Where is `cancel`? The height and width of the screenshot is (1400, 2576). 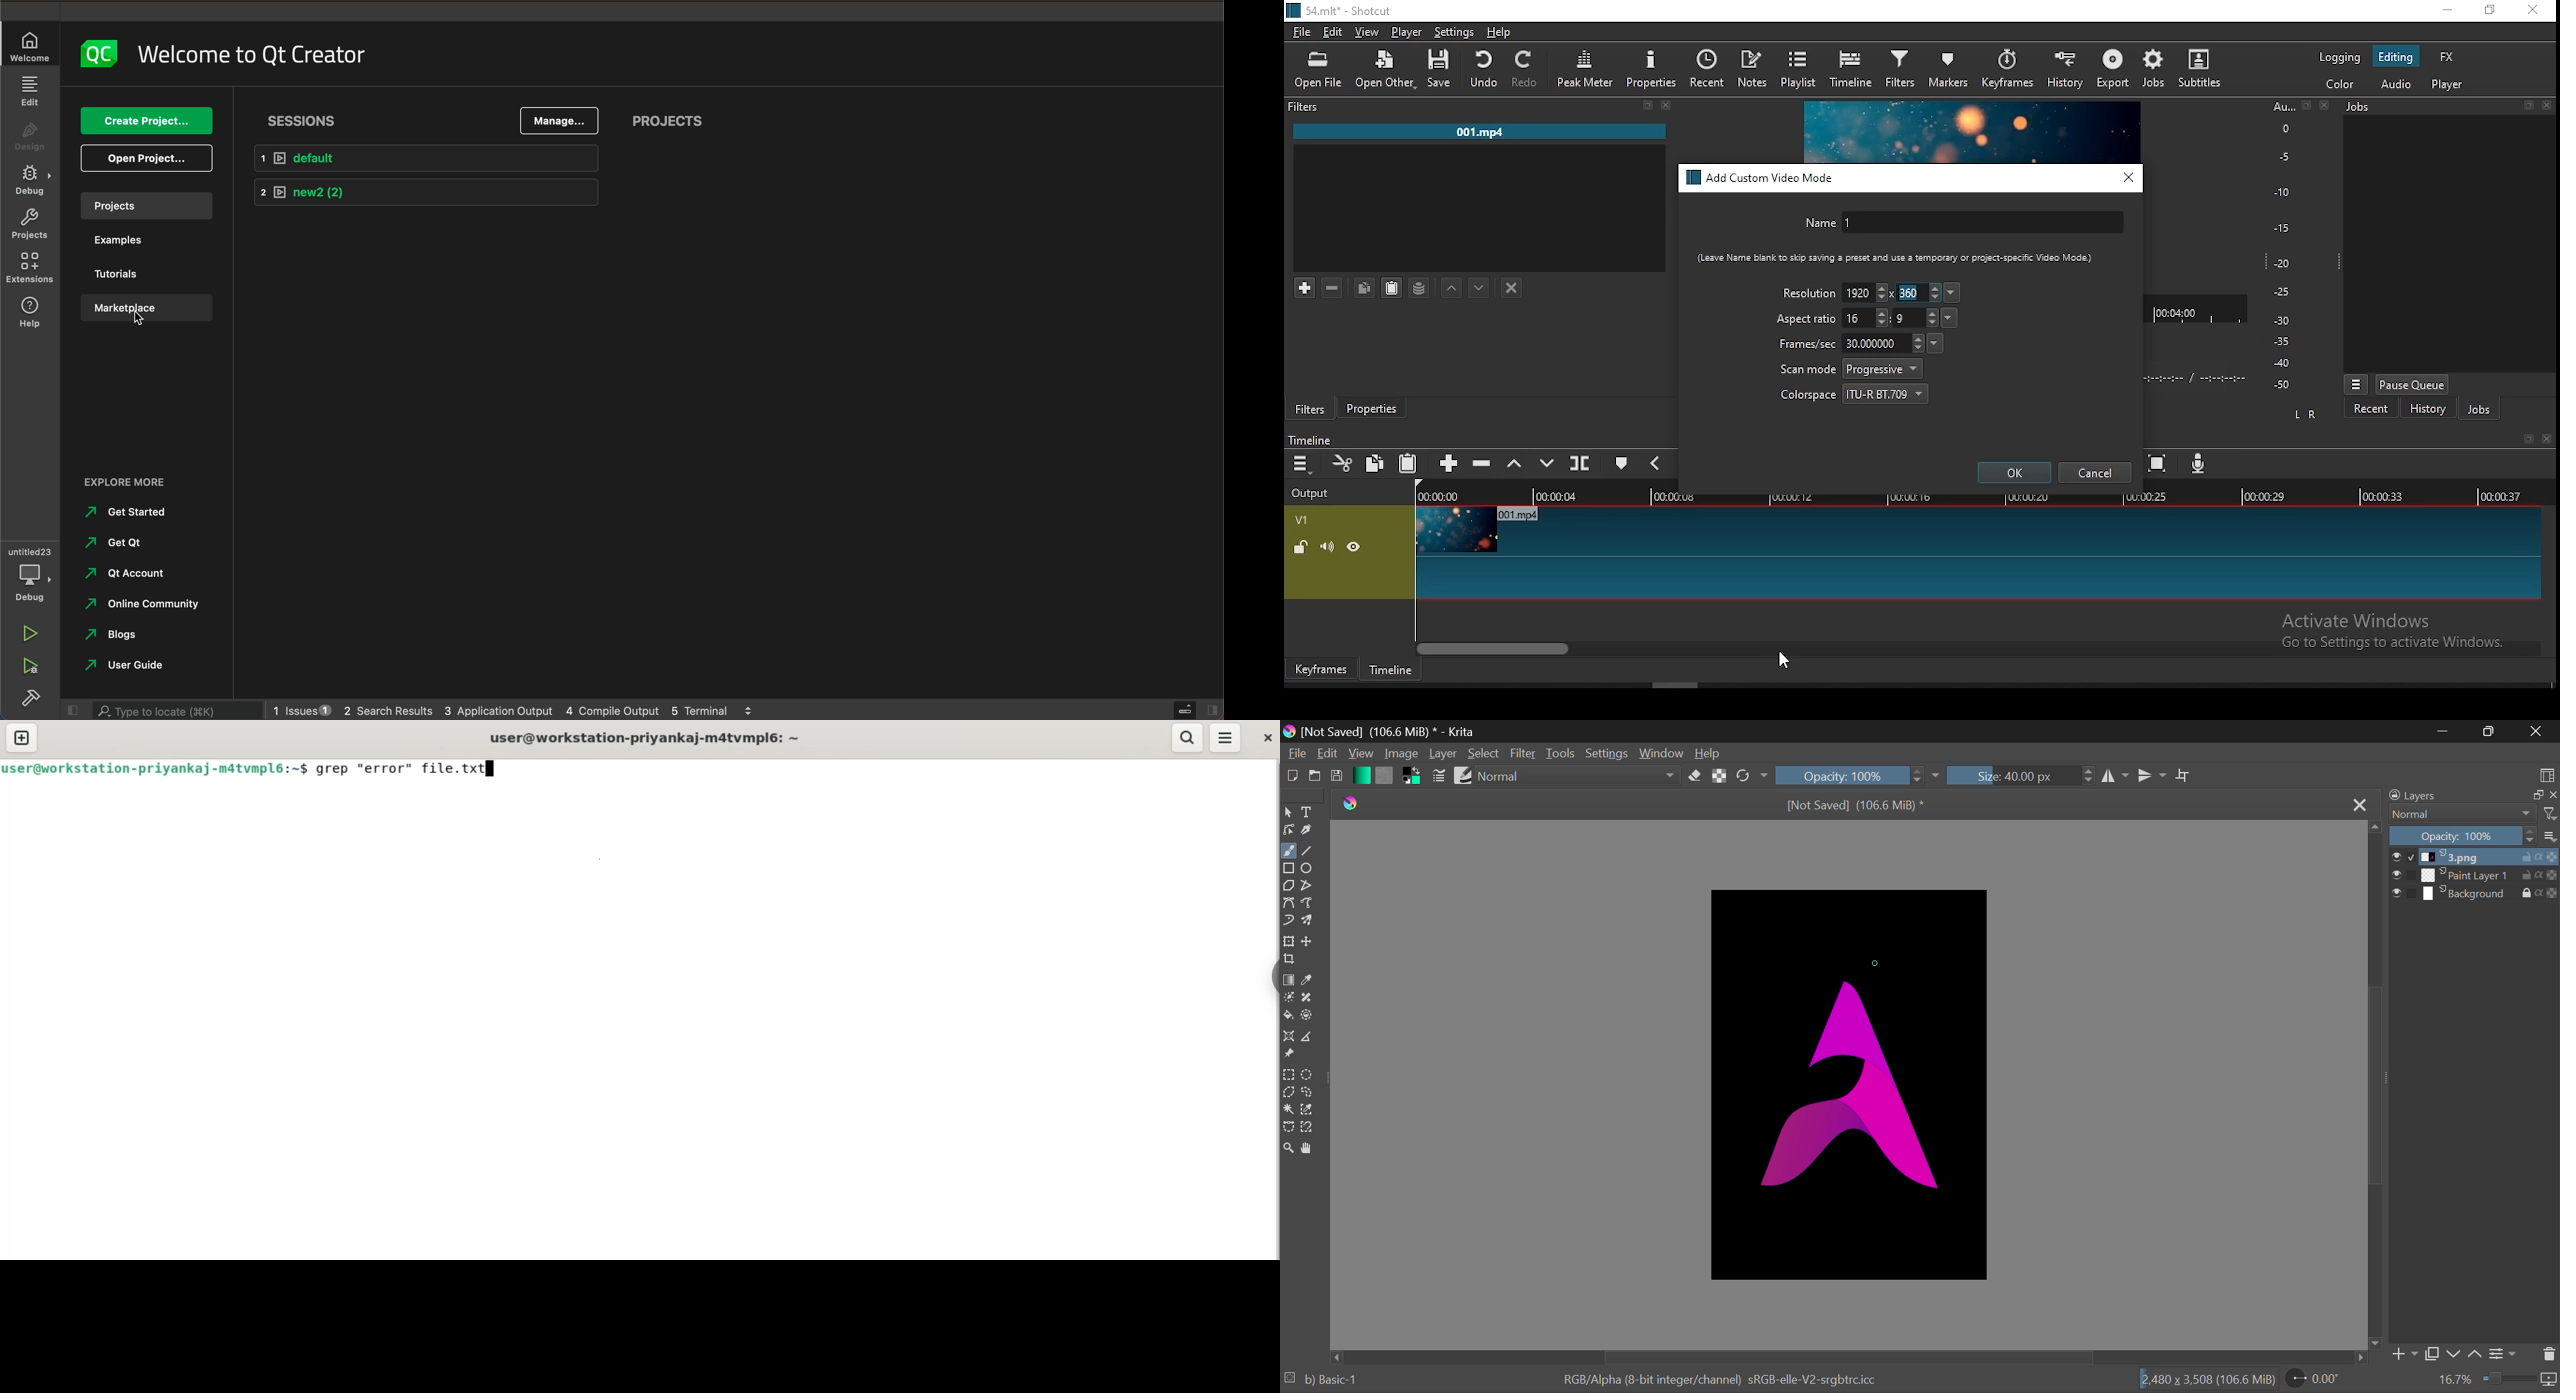 cancel is located at coordinates (2095, 473).